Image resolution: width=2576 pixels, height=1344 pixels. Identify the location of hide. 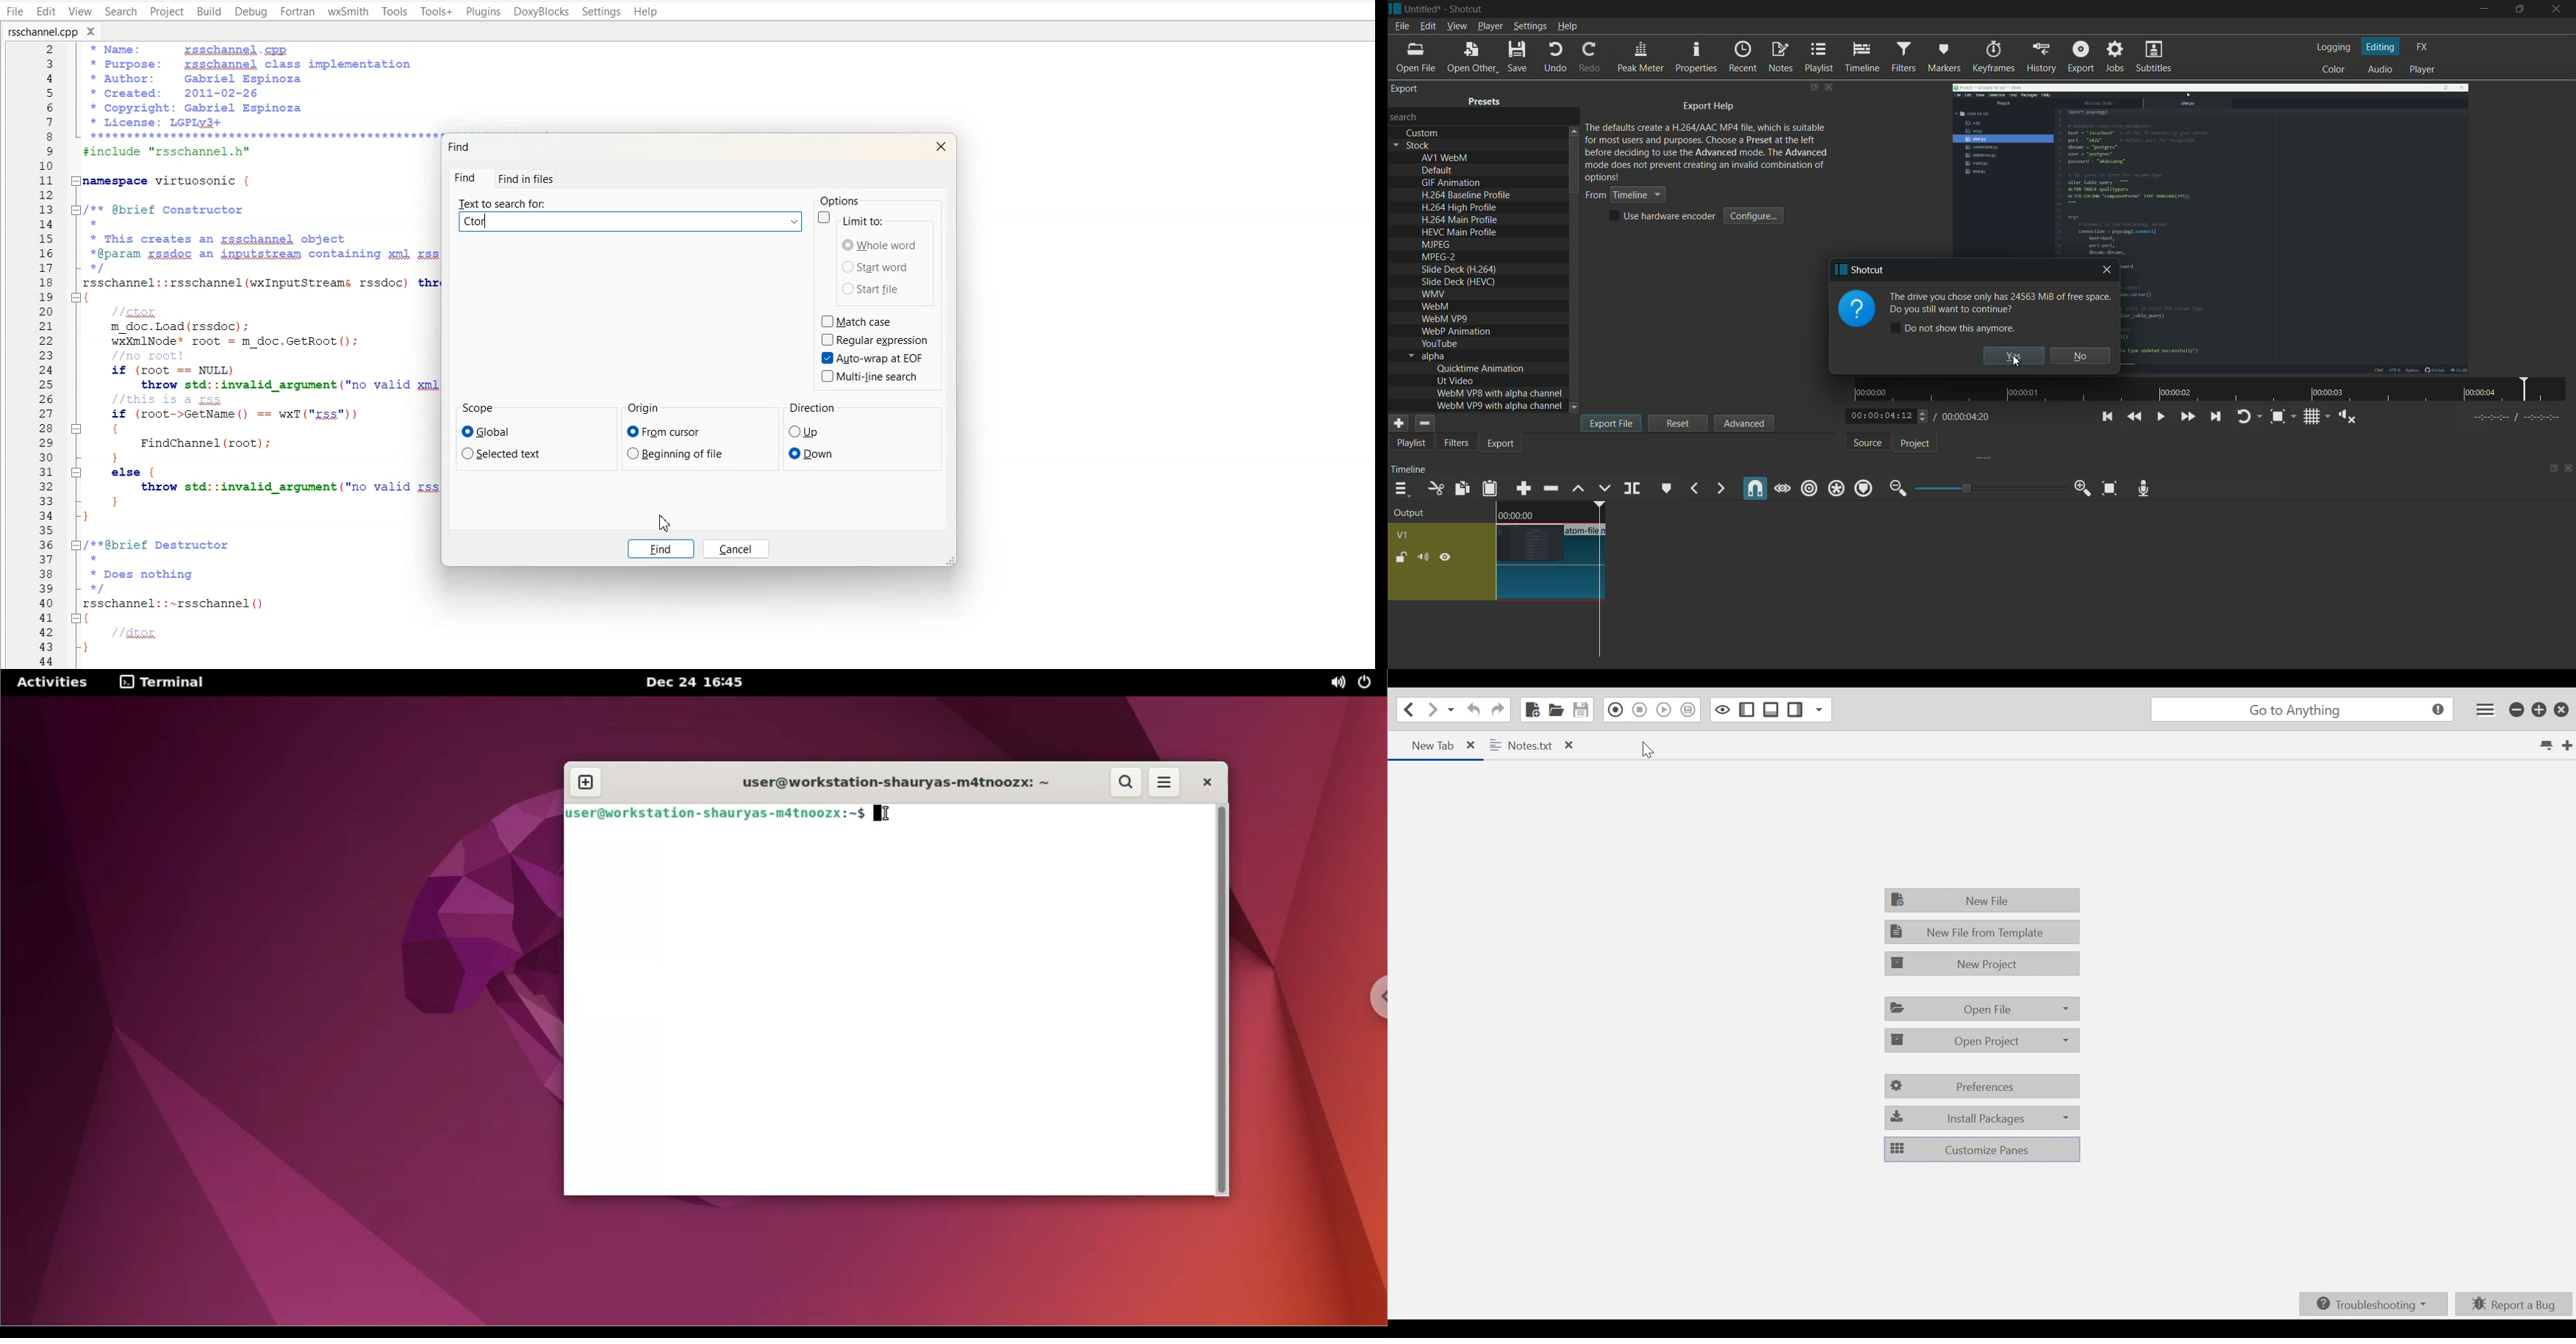
(1448, 558).